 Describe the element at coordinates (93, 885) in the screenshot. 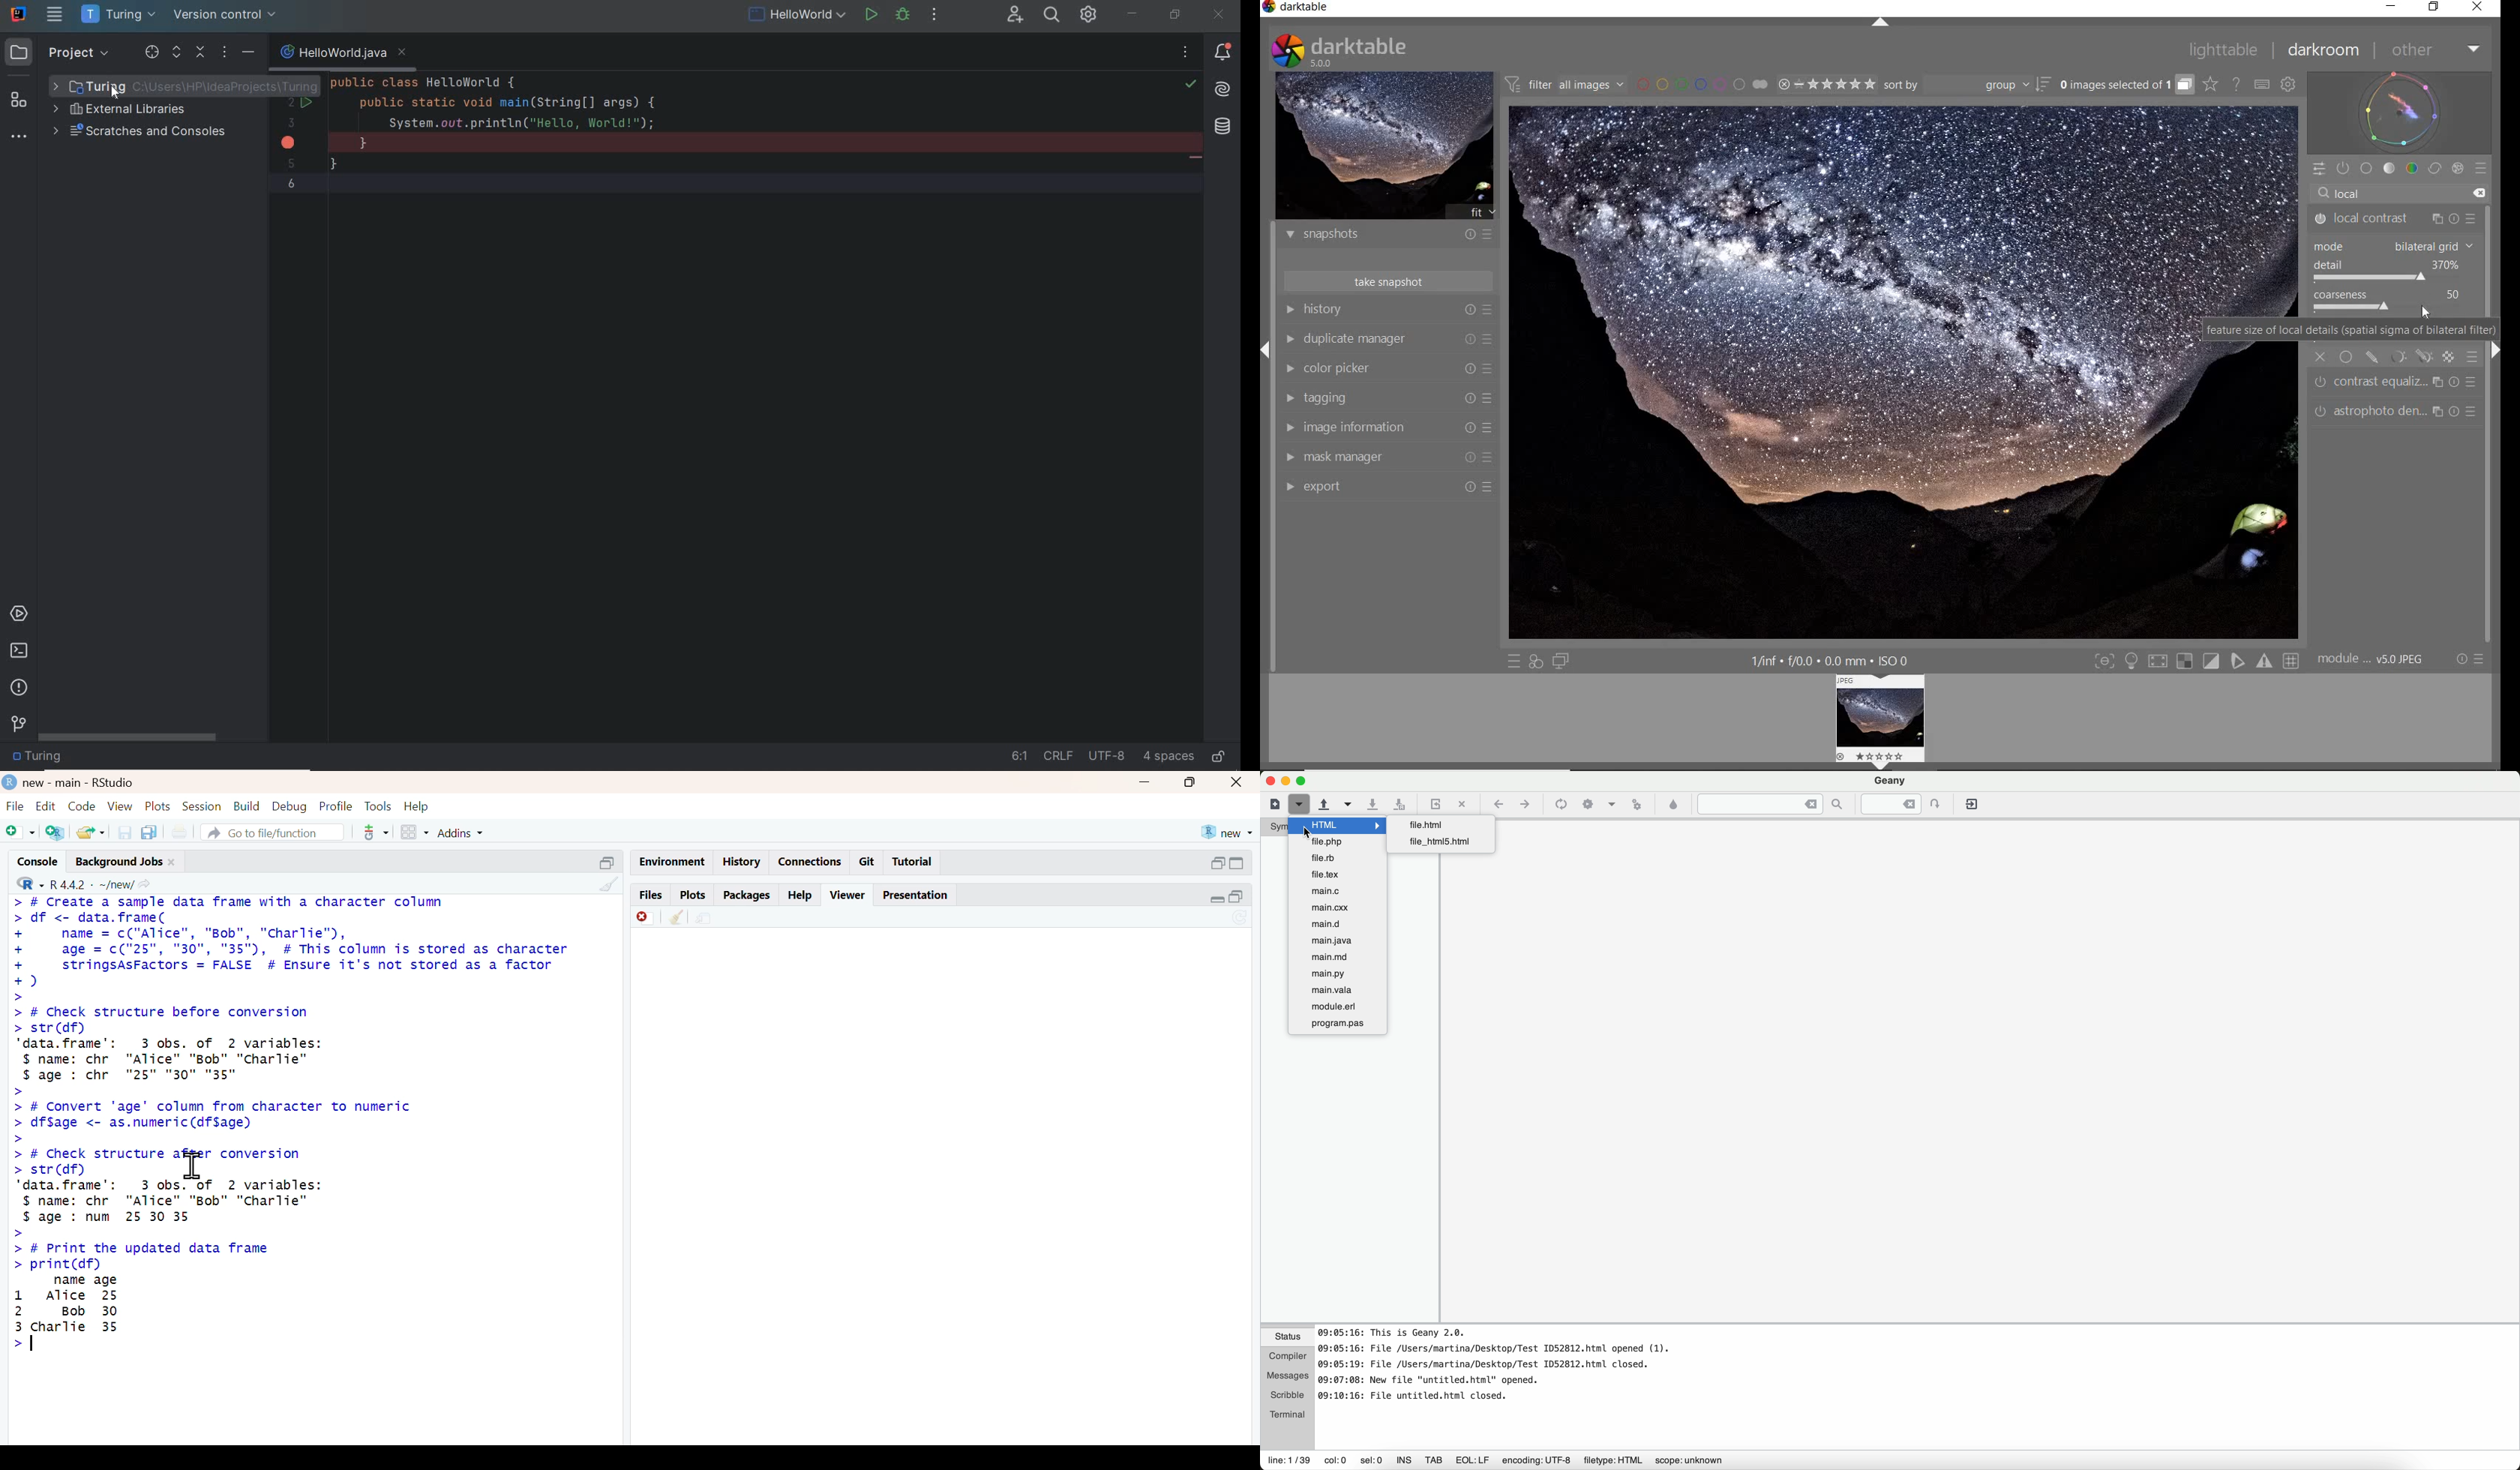

I see `R 4.4.2 ~/new/` at that location.